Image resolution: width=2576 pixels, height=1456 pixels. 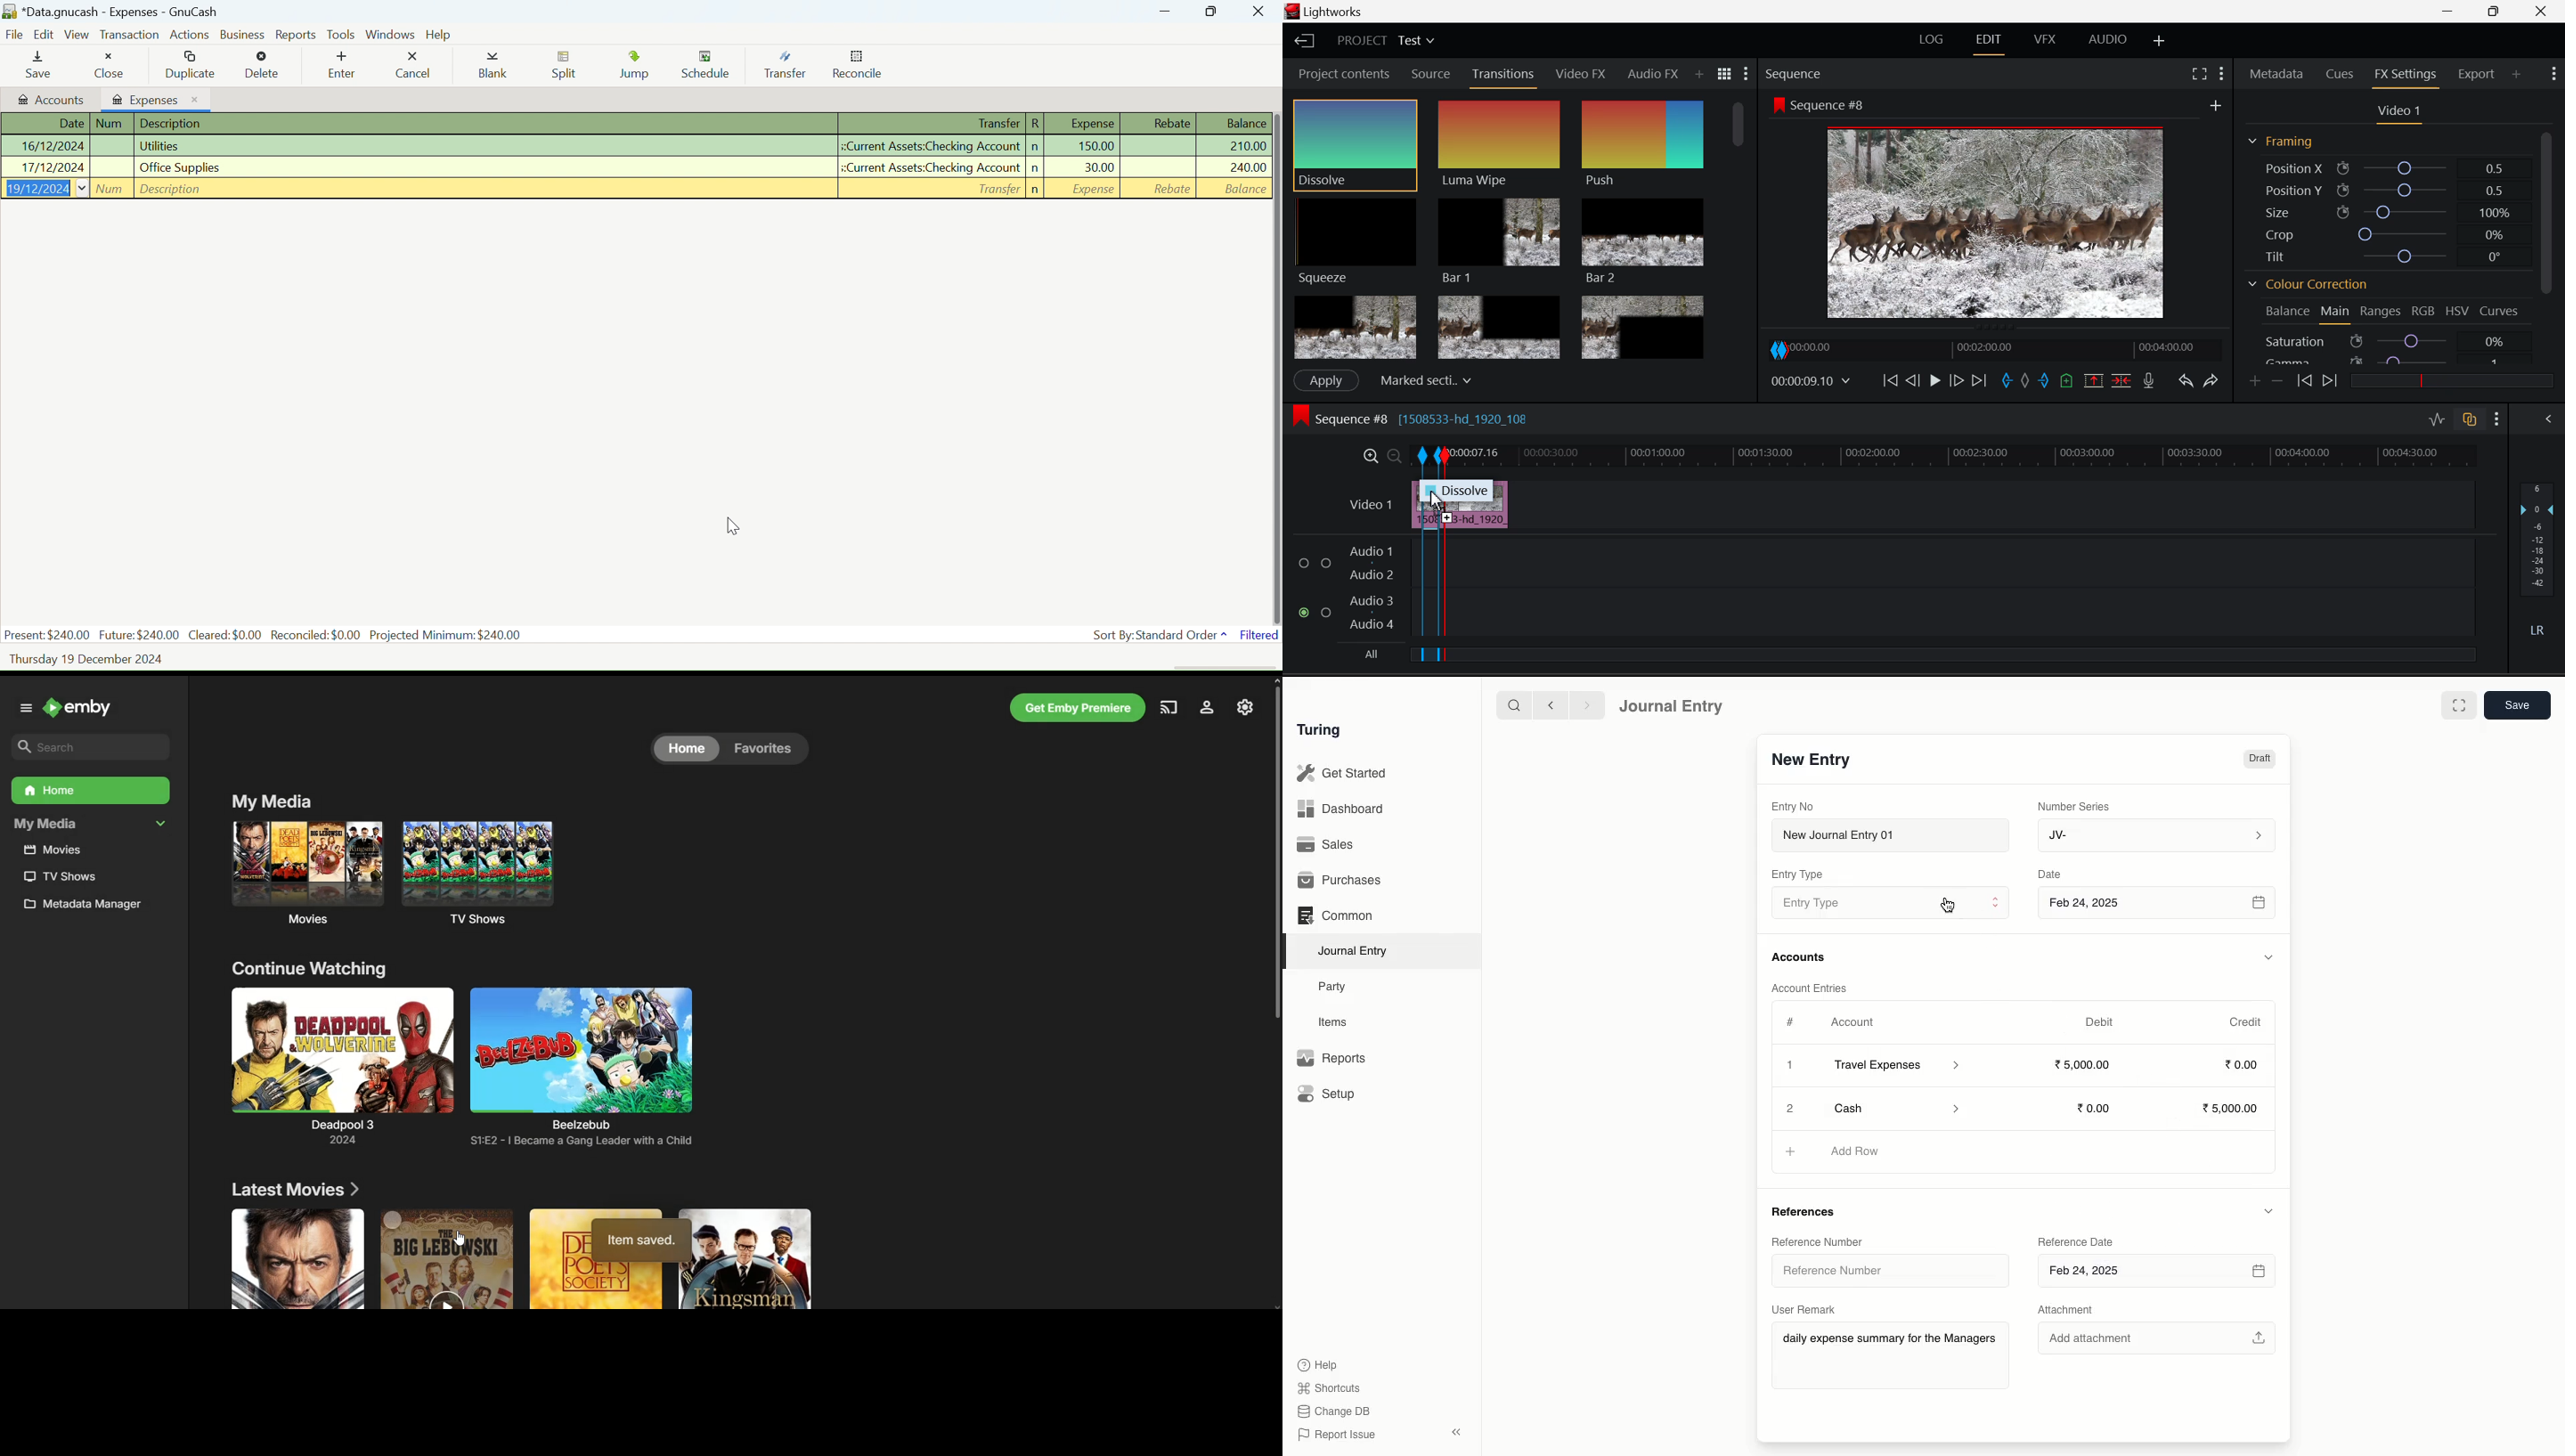 What do you see at coordinates (1371, 456) in the screenshot?
I see `Timeline Zoom In` at bounding box center [1371, 456].